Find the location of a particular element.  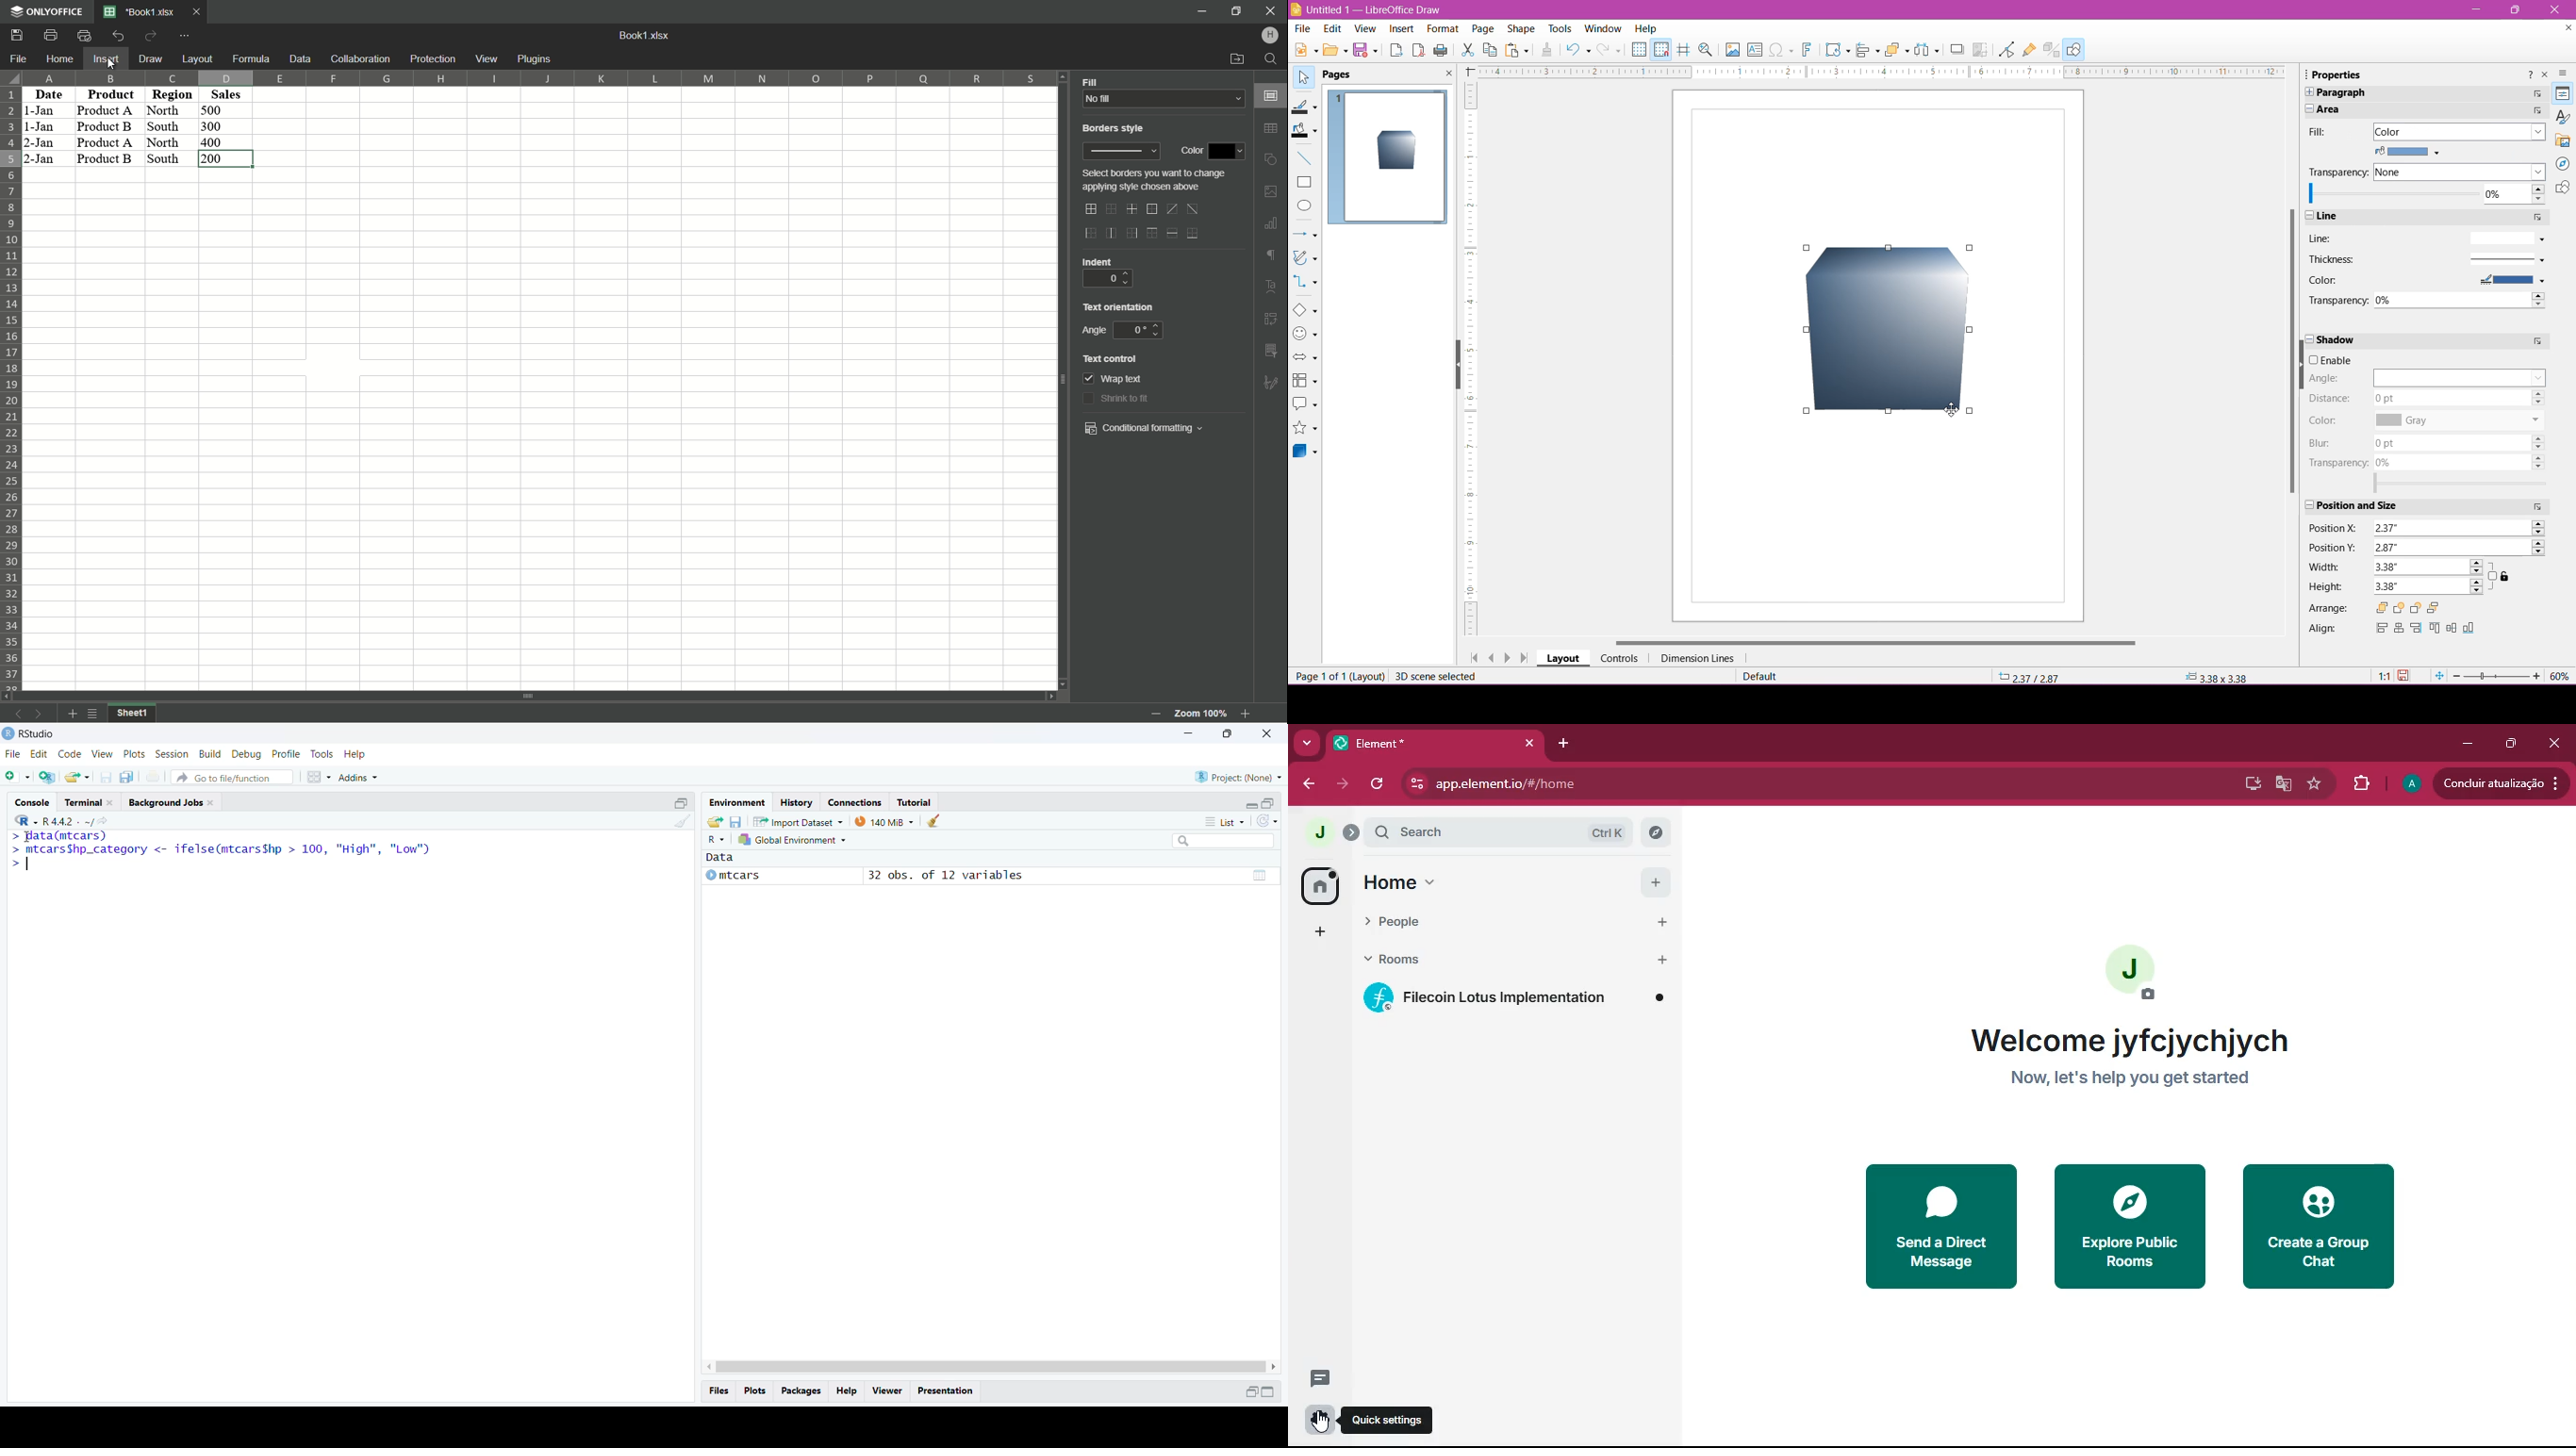

Transparency is located at coordinates (2341, 172).